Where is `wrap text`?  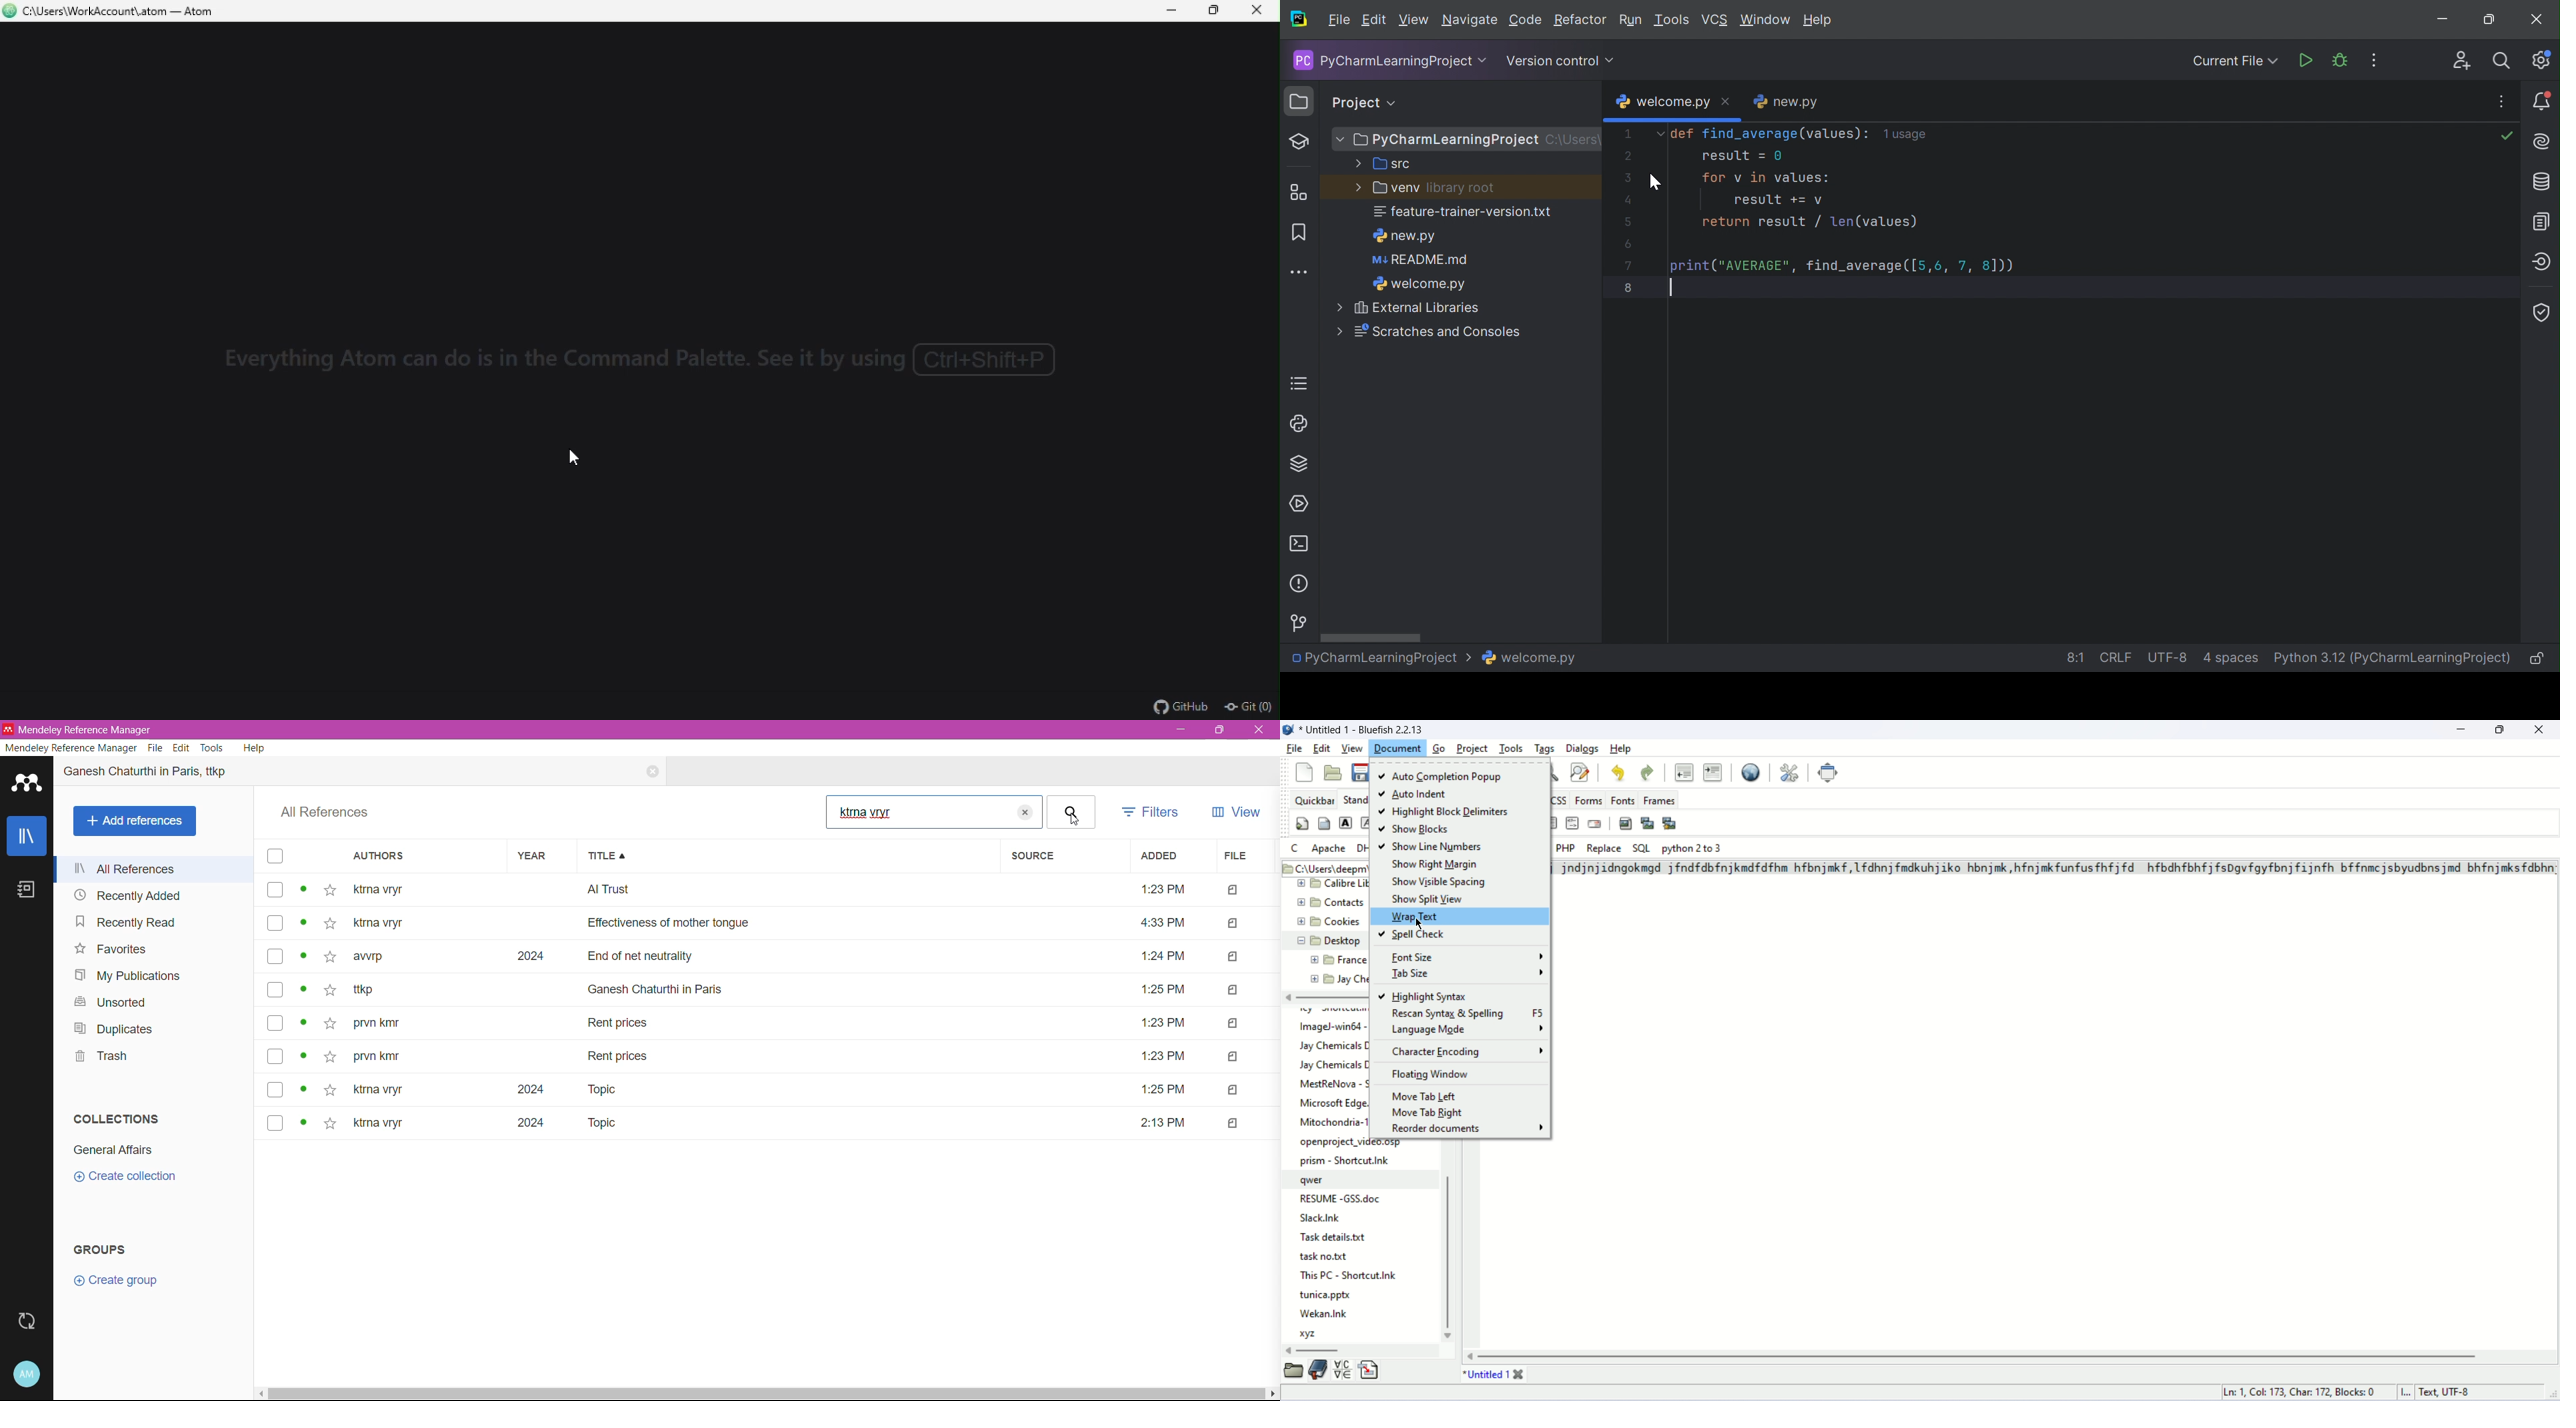 wrap text is located at coordinates (1461, 915).